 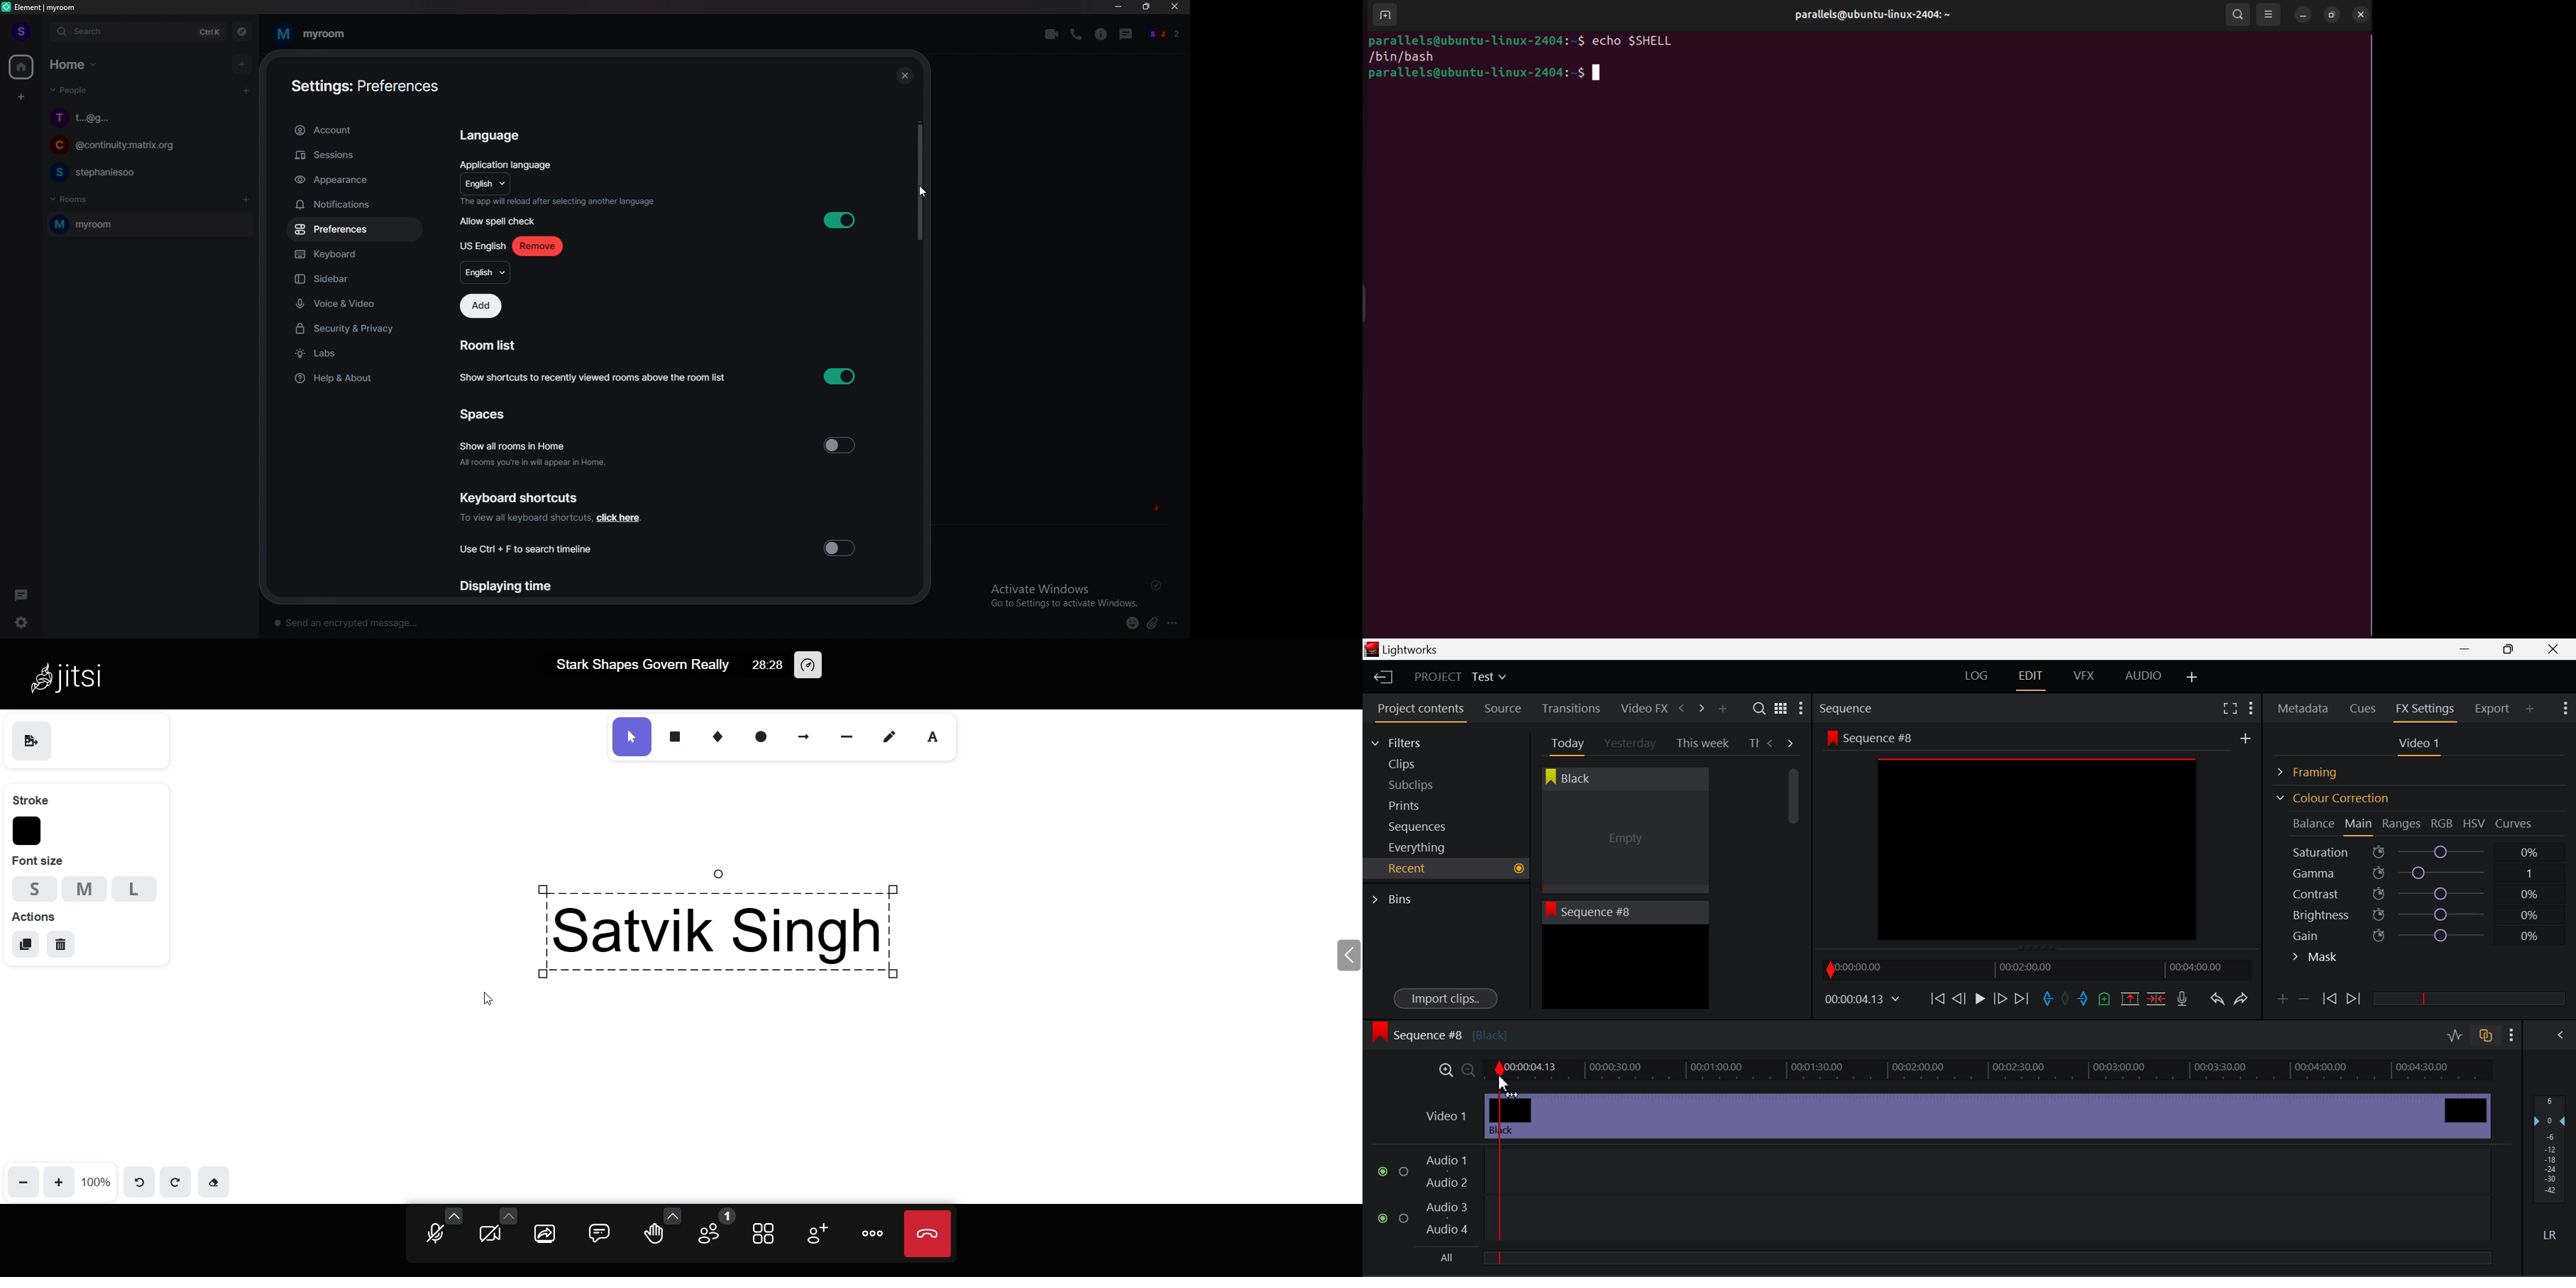 I want to click on Project Timeline, so click(x=1989, y=1071).